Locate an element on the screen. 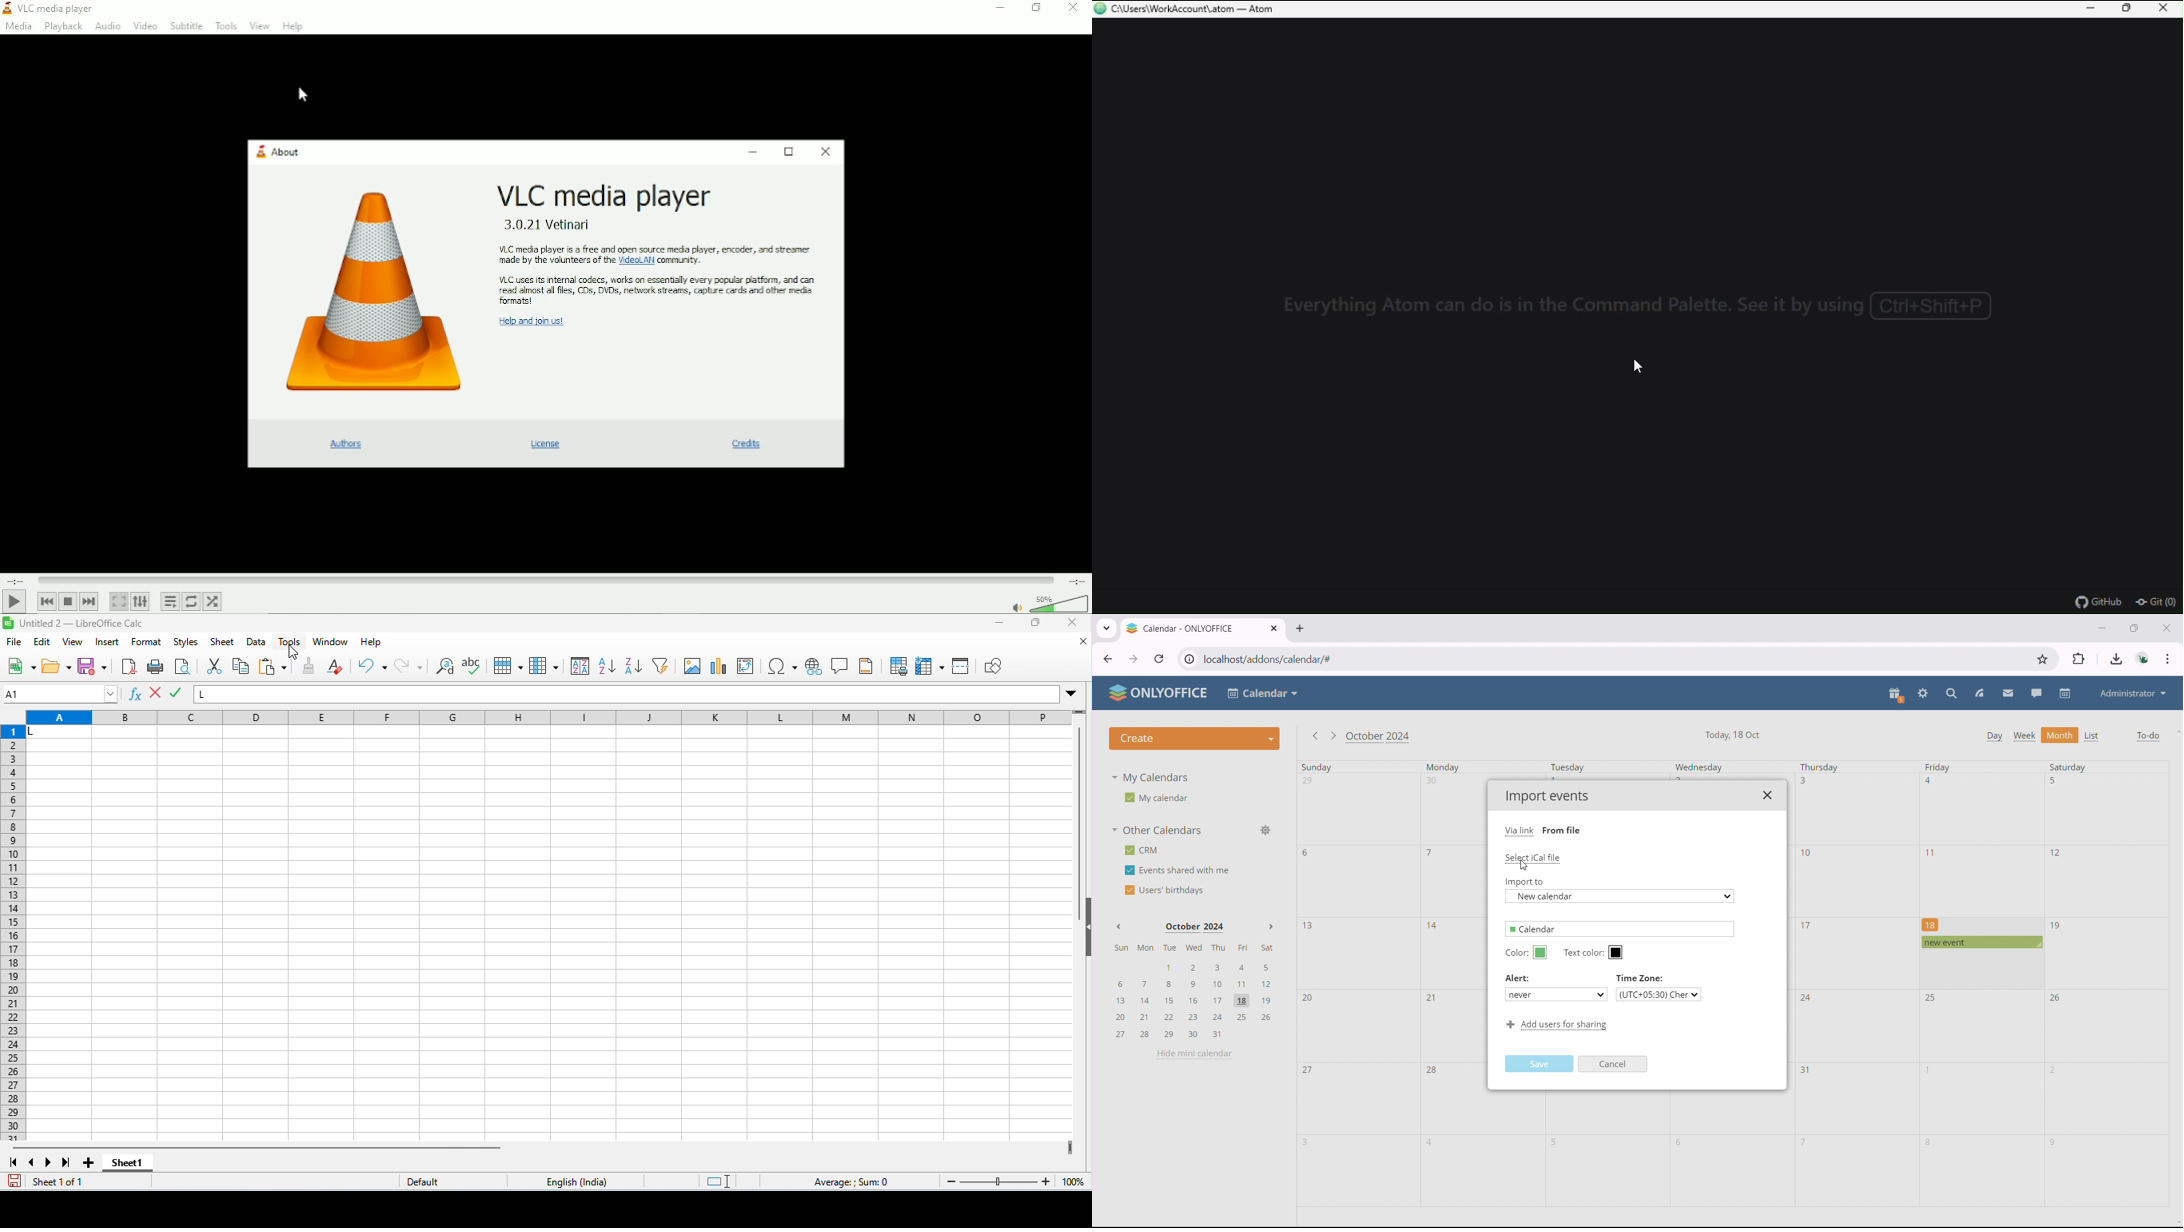 The width and height of the screenshot is (2184, 1232). copy is located at coordinates (241, 666).